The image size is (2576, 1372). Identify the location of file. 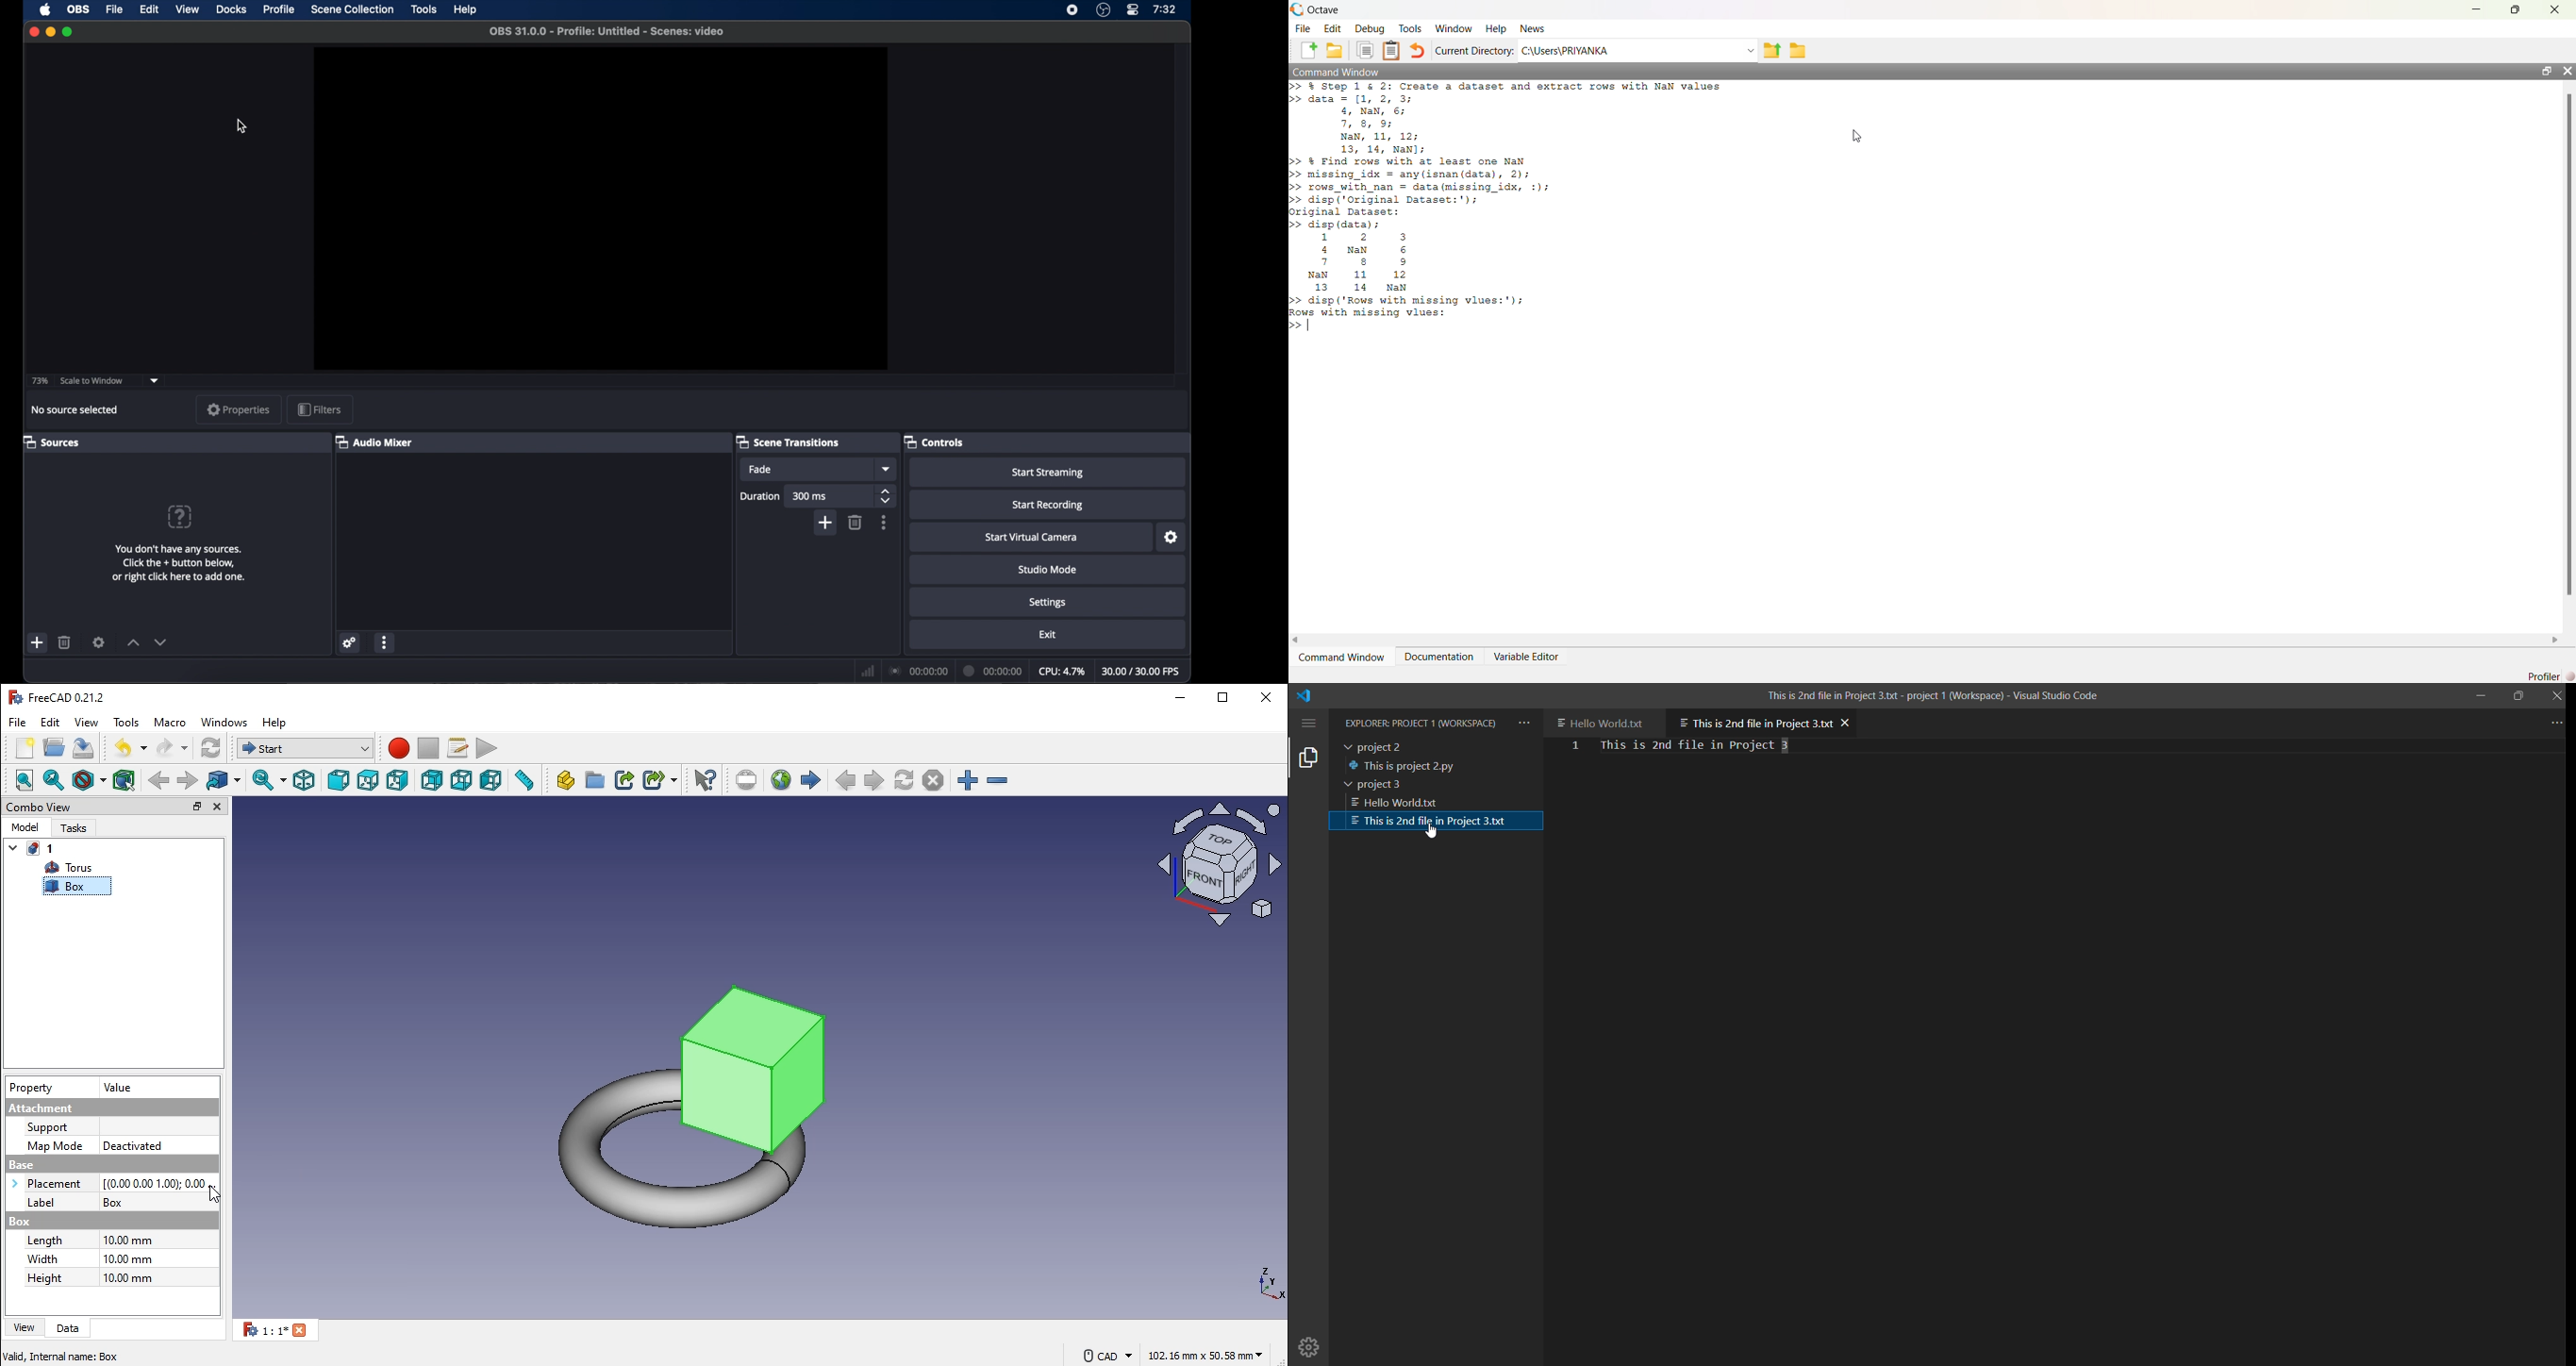
(115, 9).